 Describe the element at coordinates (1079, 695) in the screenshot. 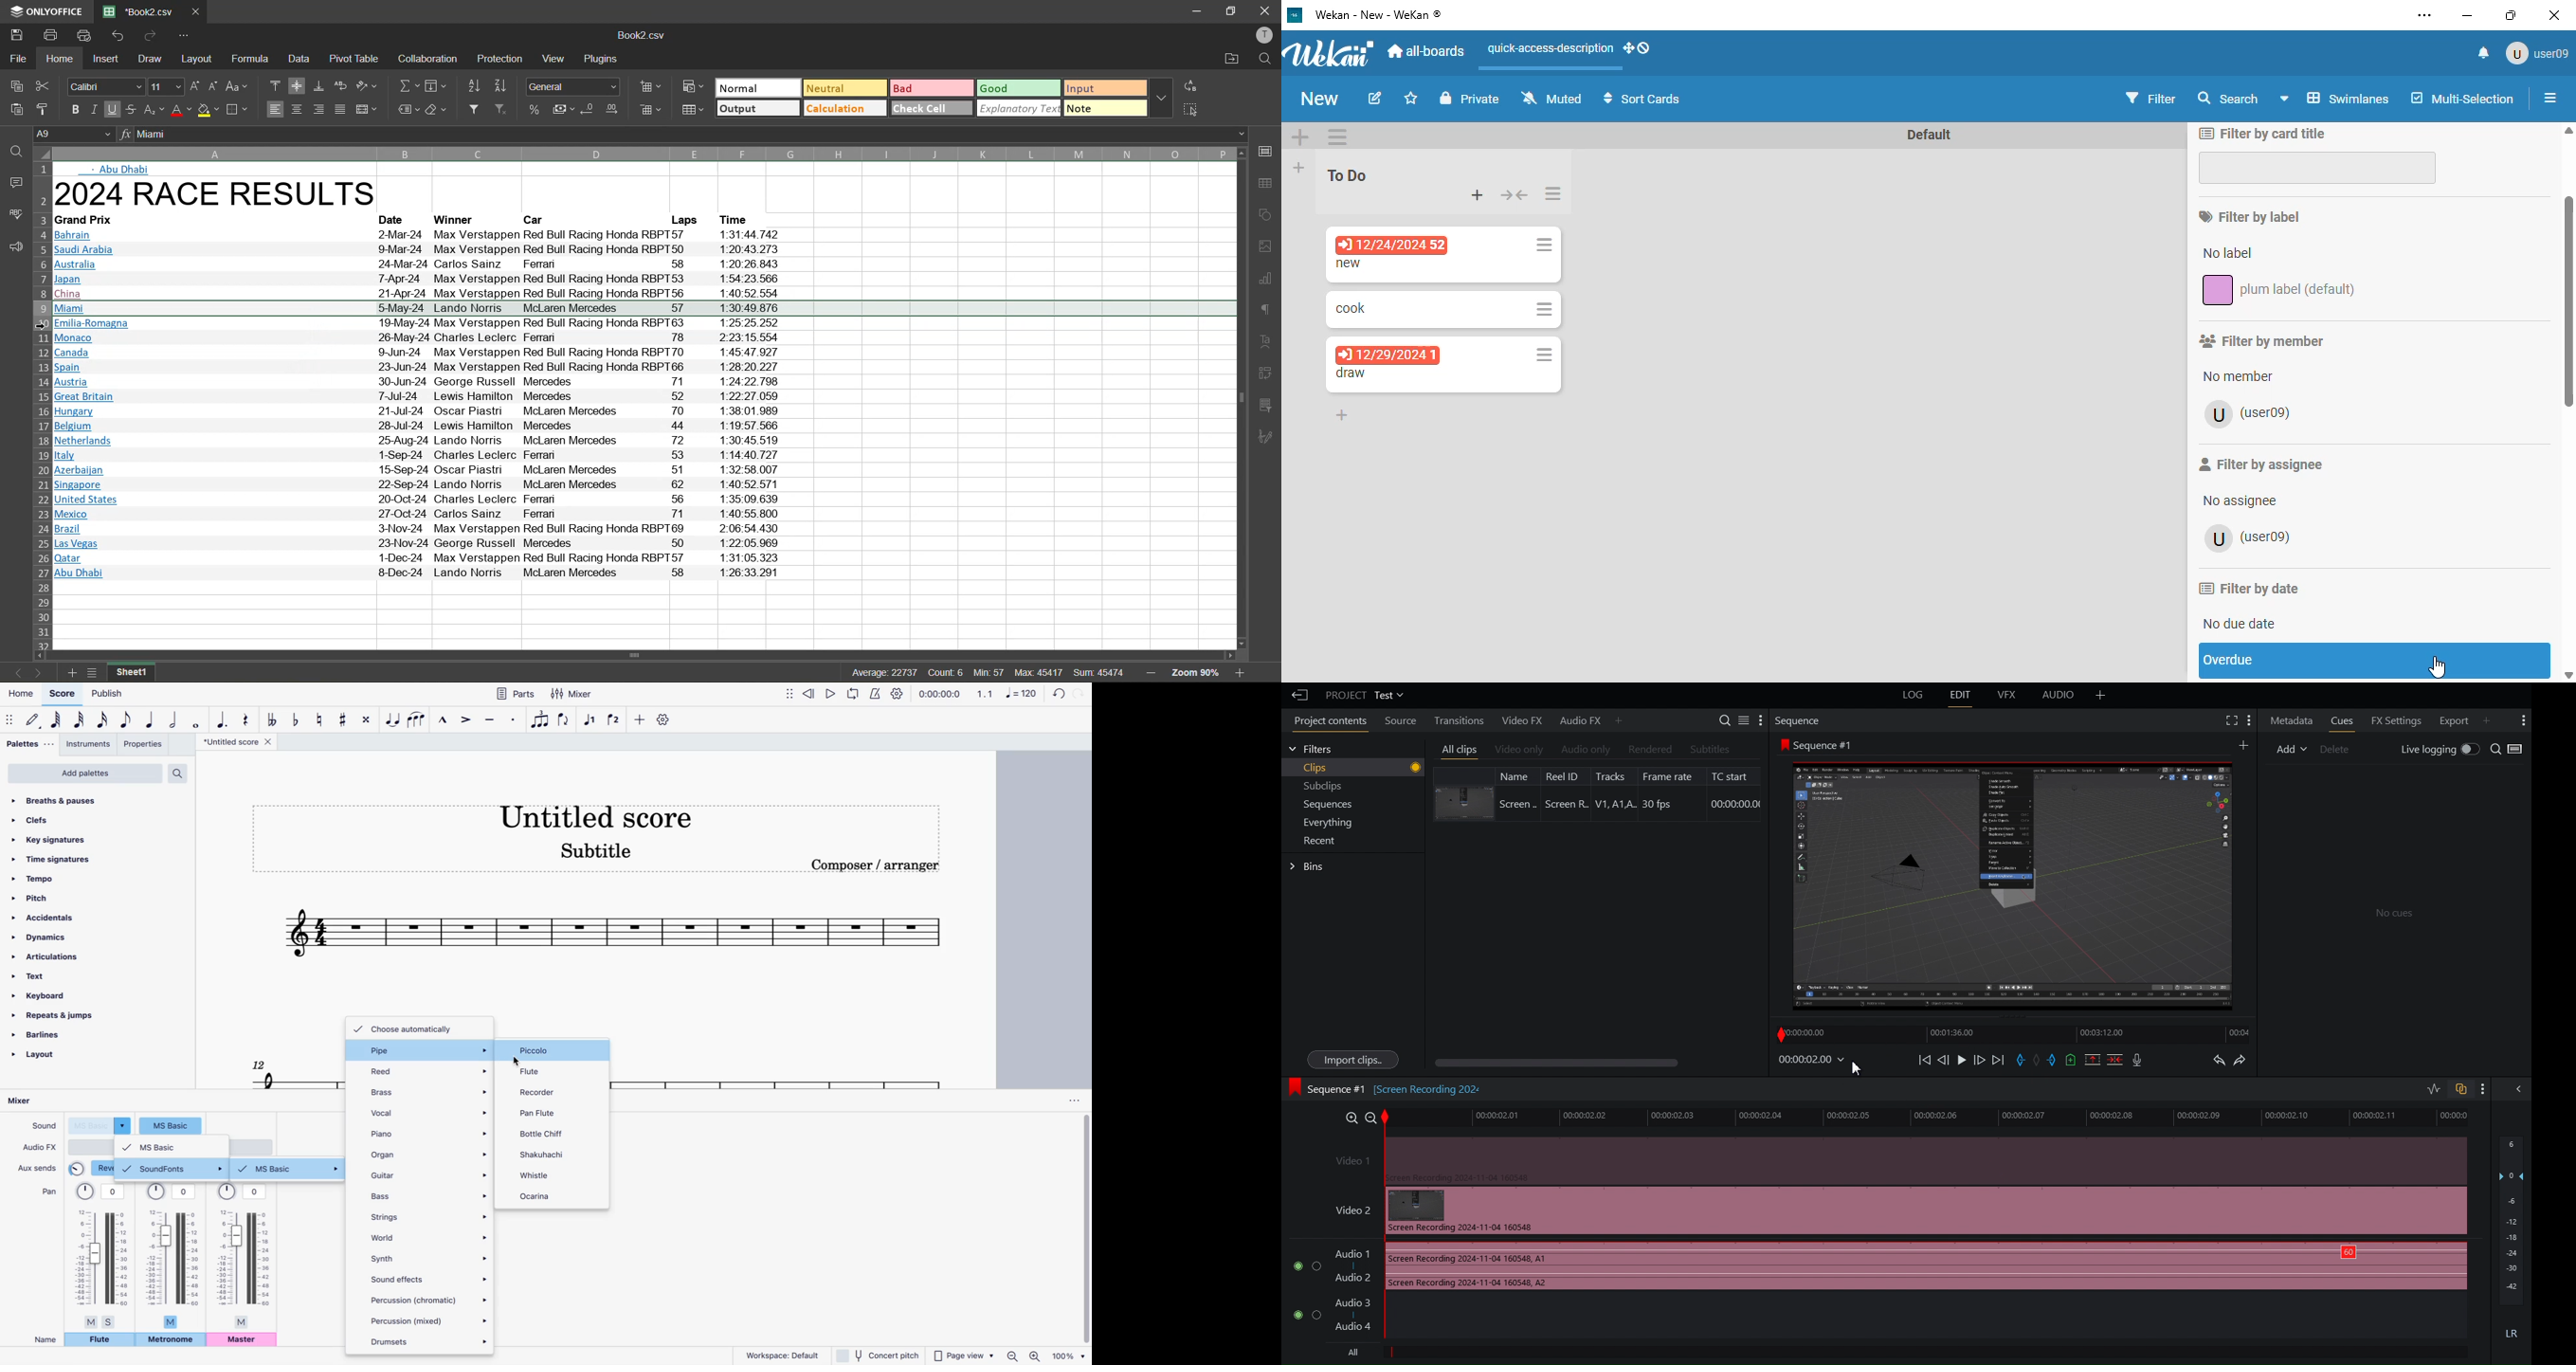

I see `forward` at that location.